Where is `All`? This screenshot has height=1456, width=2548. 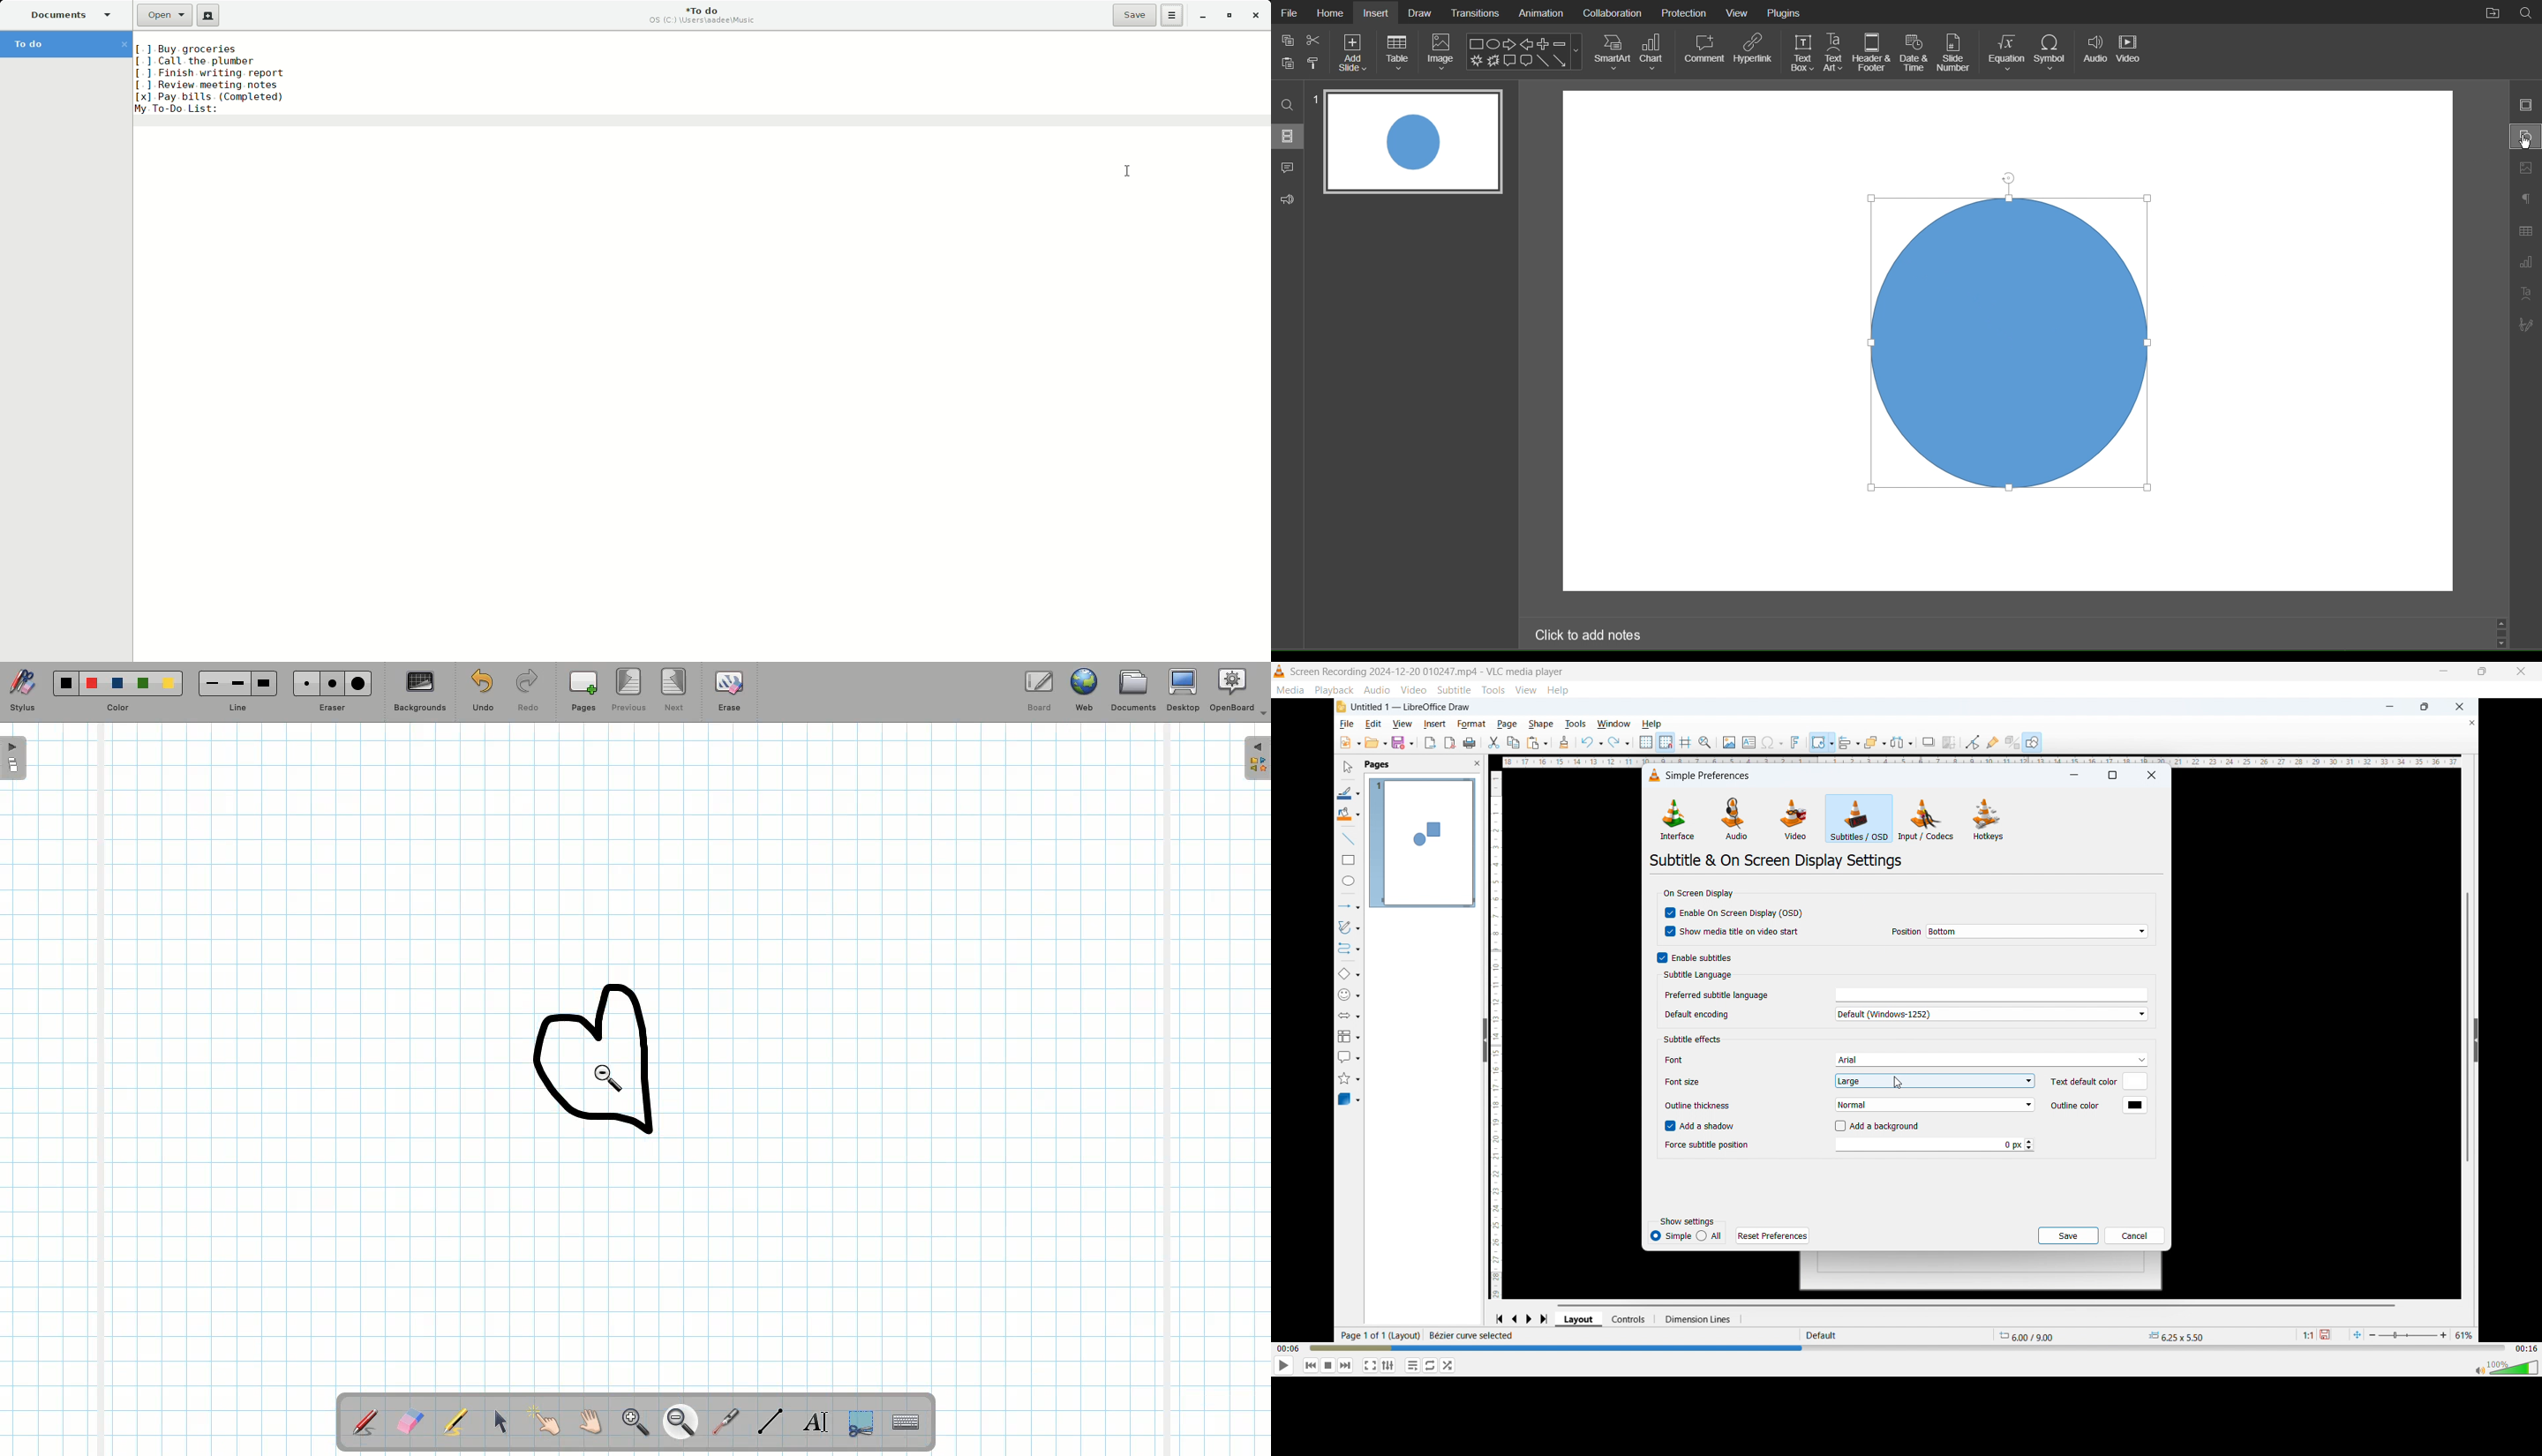
All is located at coordinates (1711, 1236).